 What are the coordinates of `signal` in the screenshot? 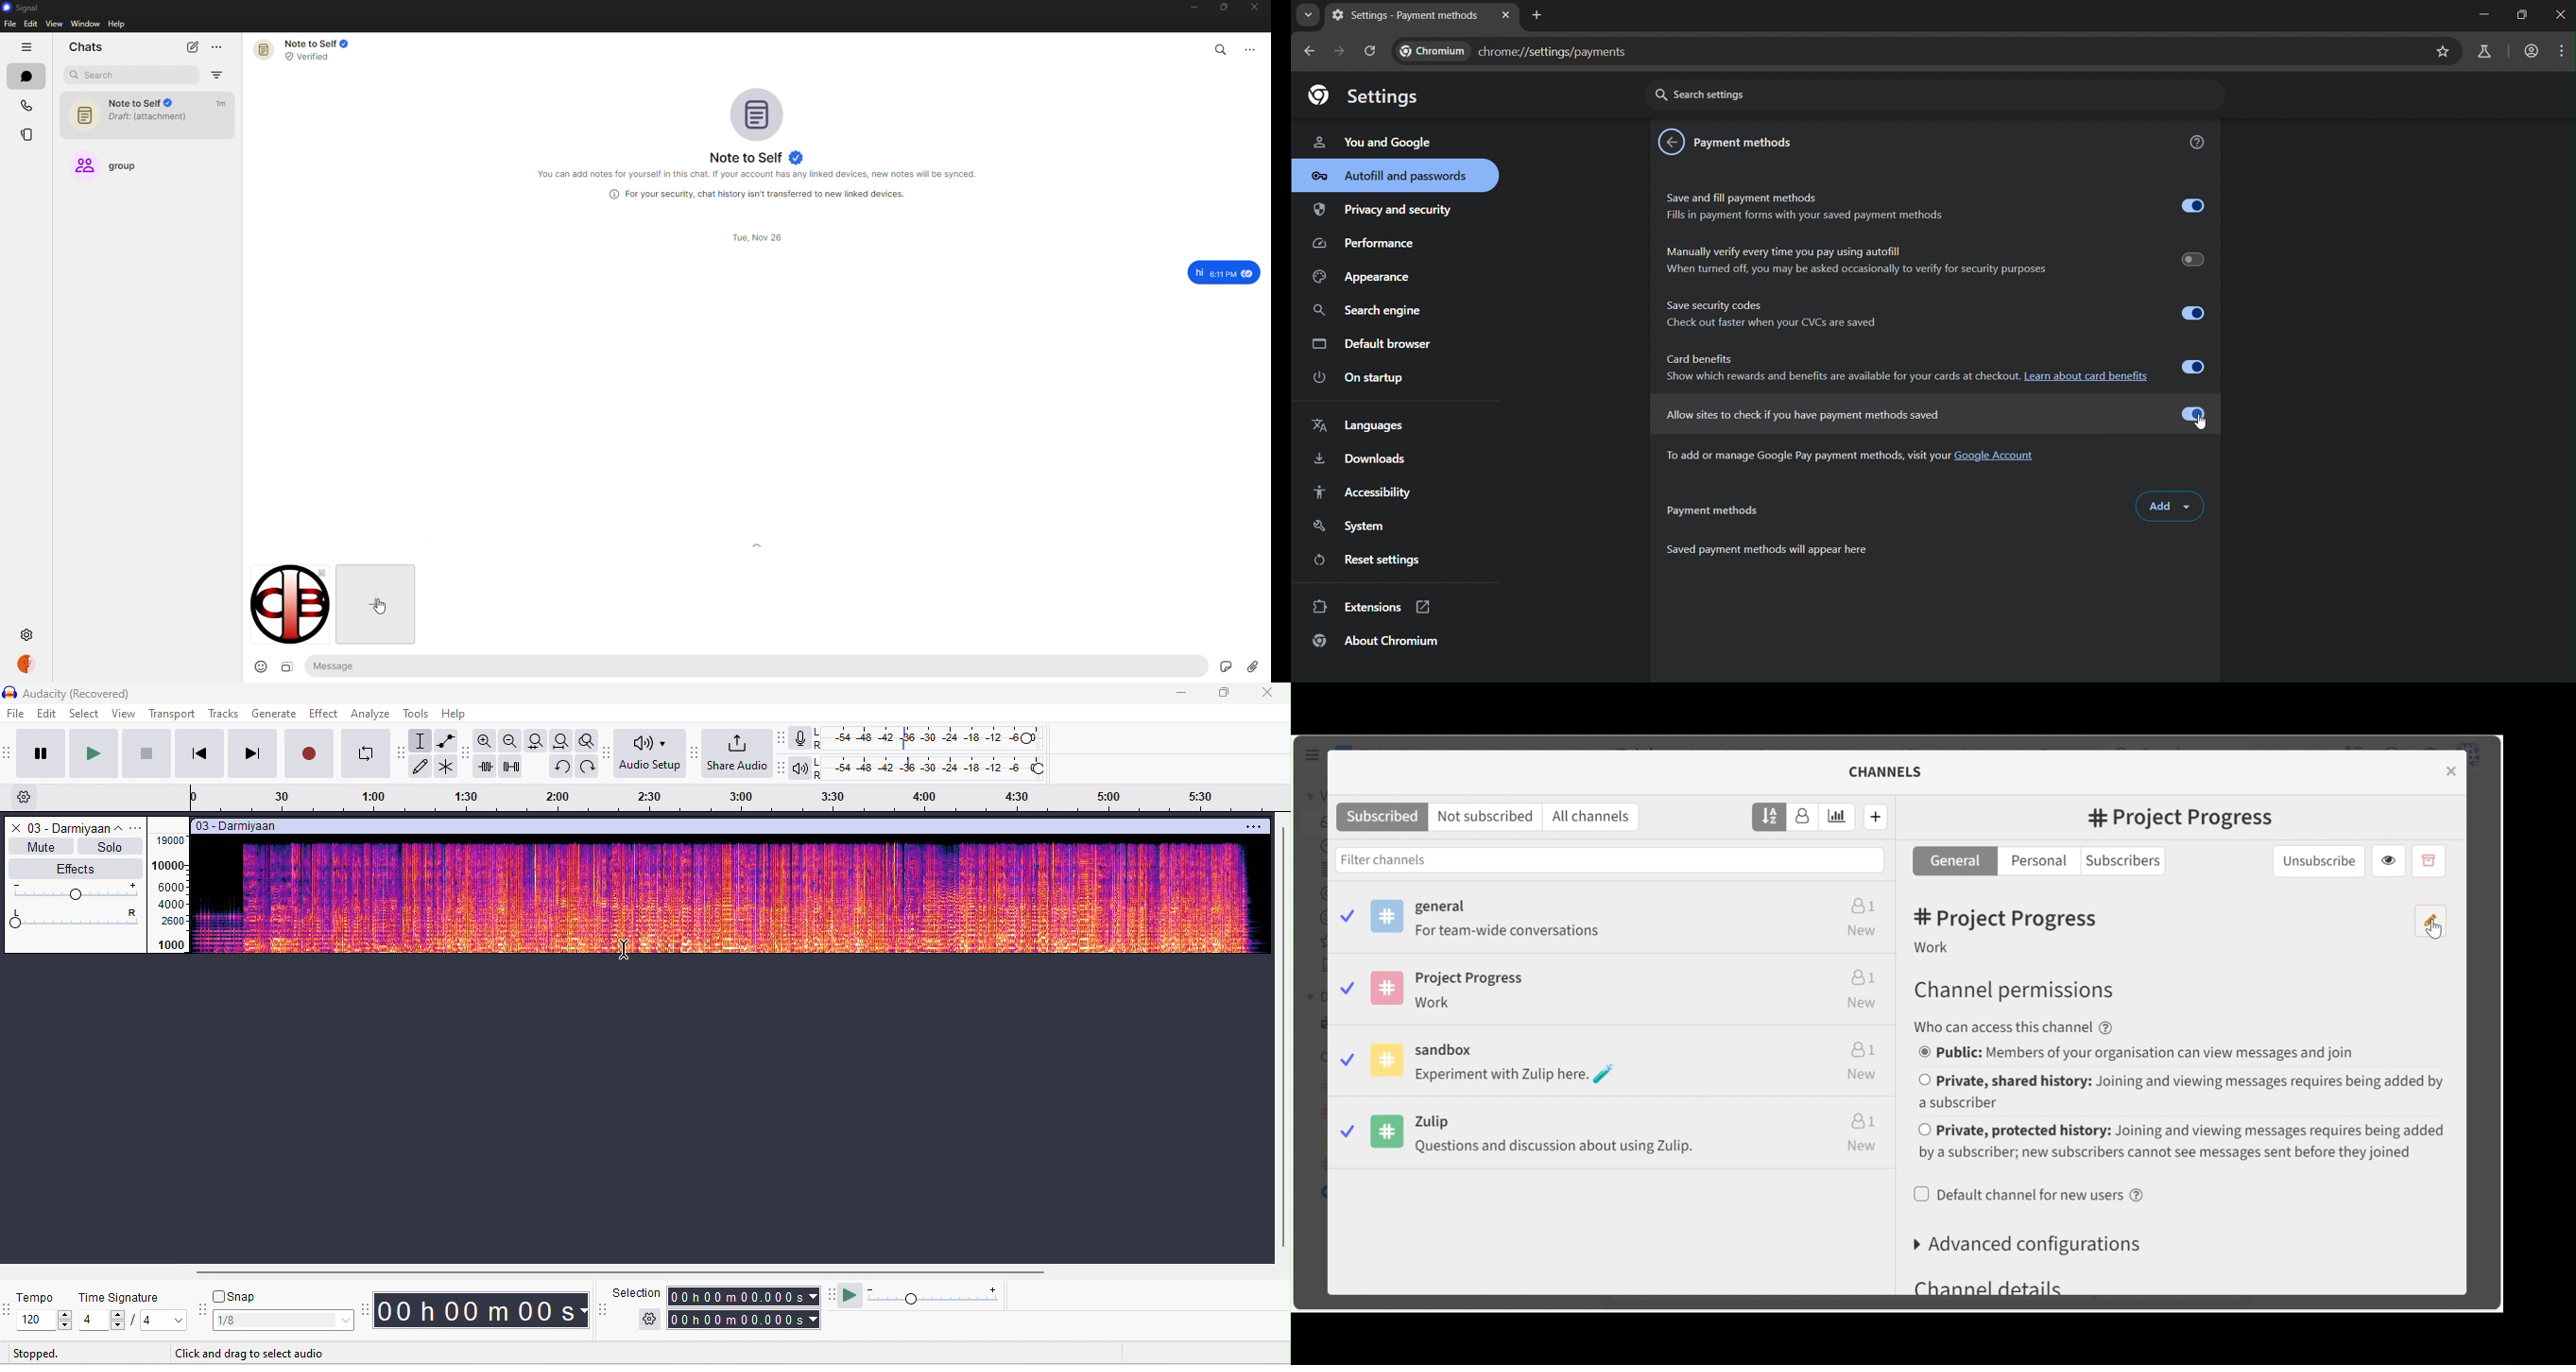 It's located at (26, 9).